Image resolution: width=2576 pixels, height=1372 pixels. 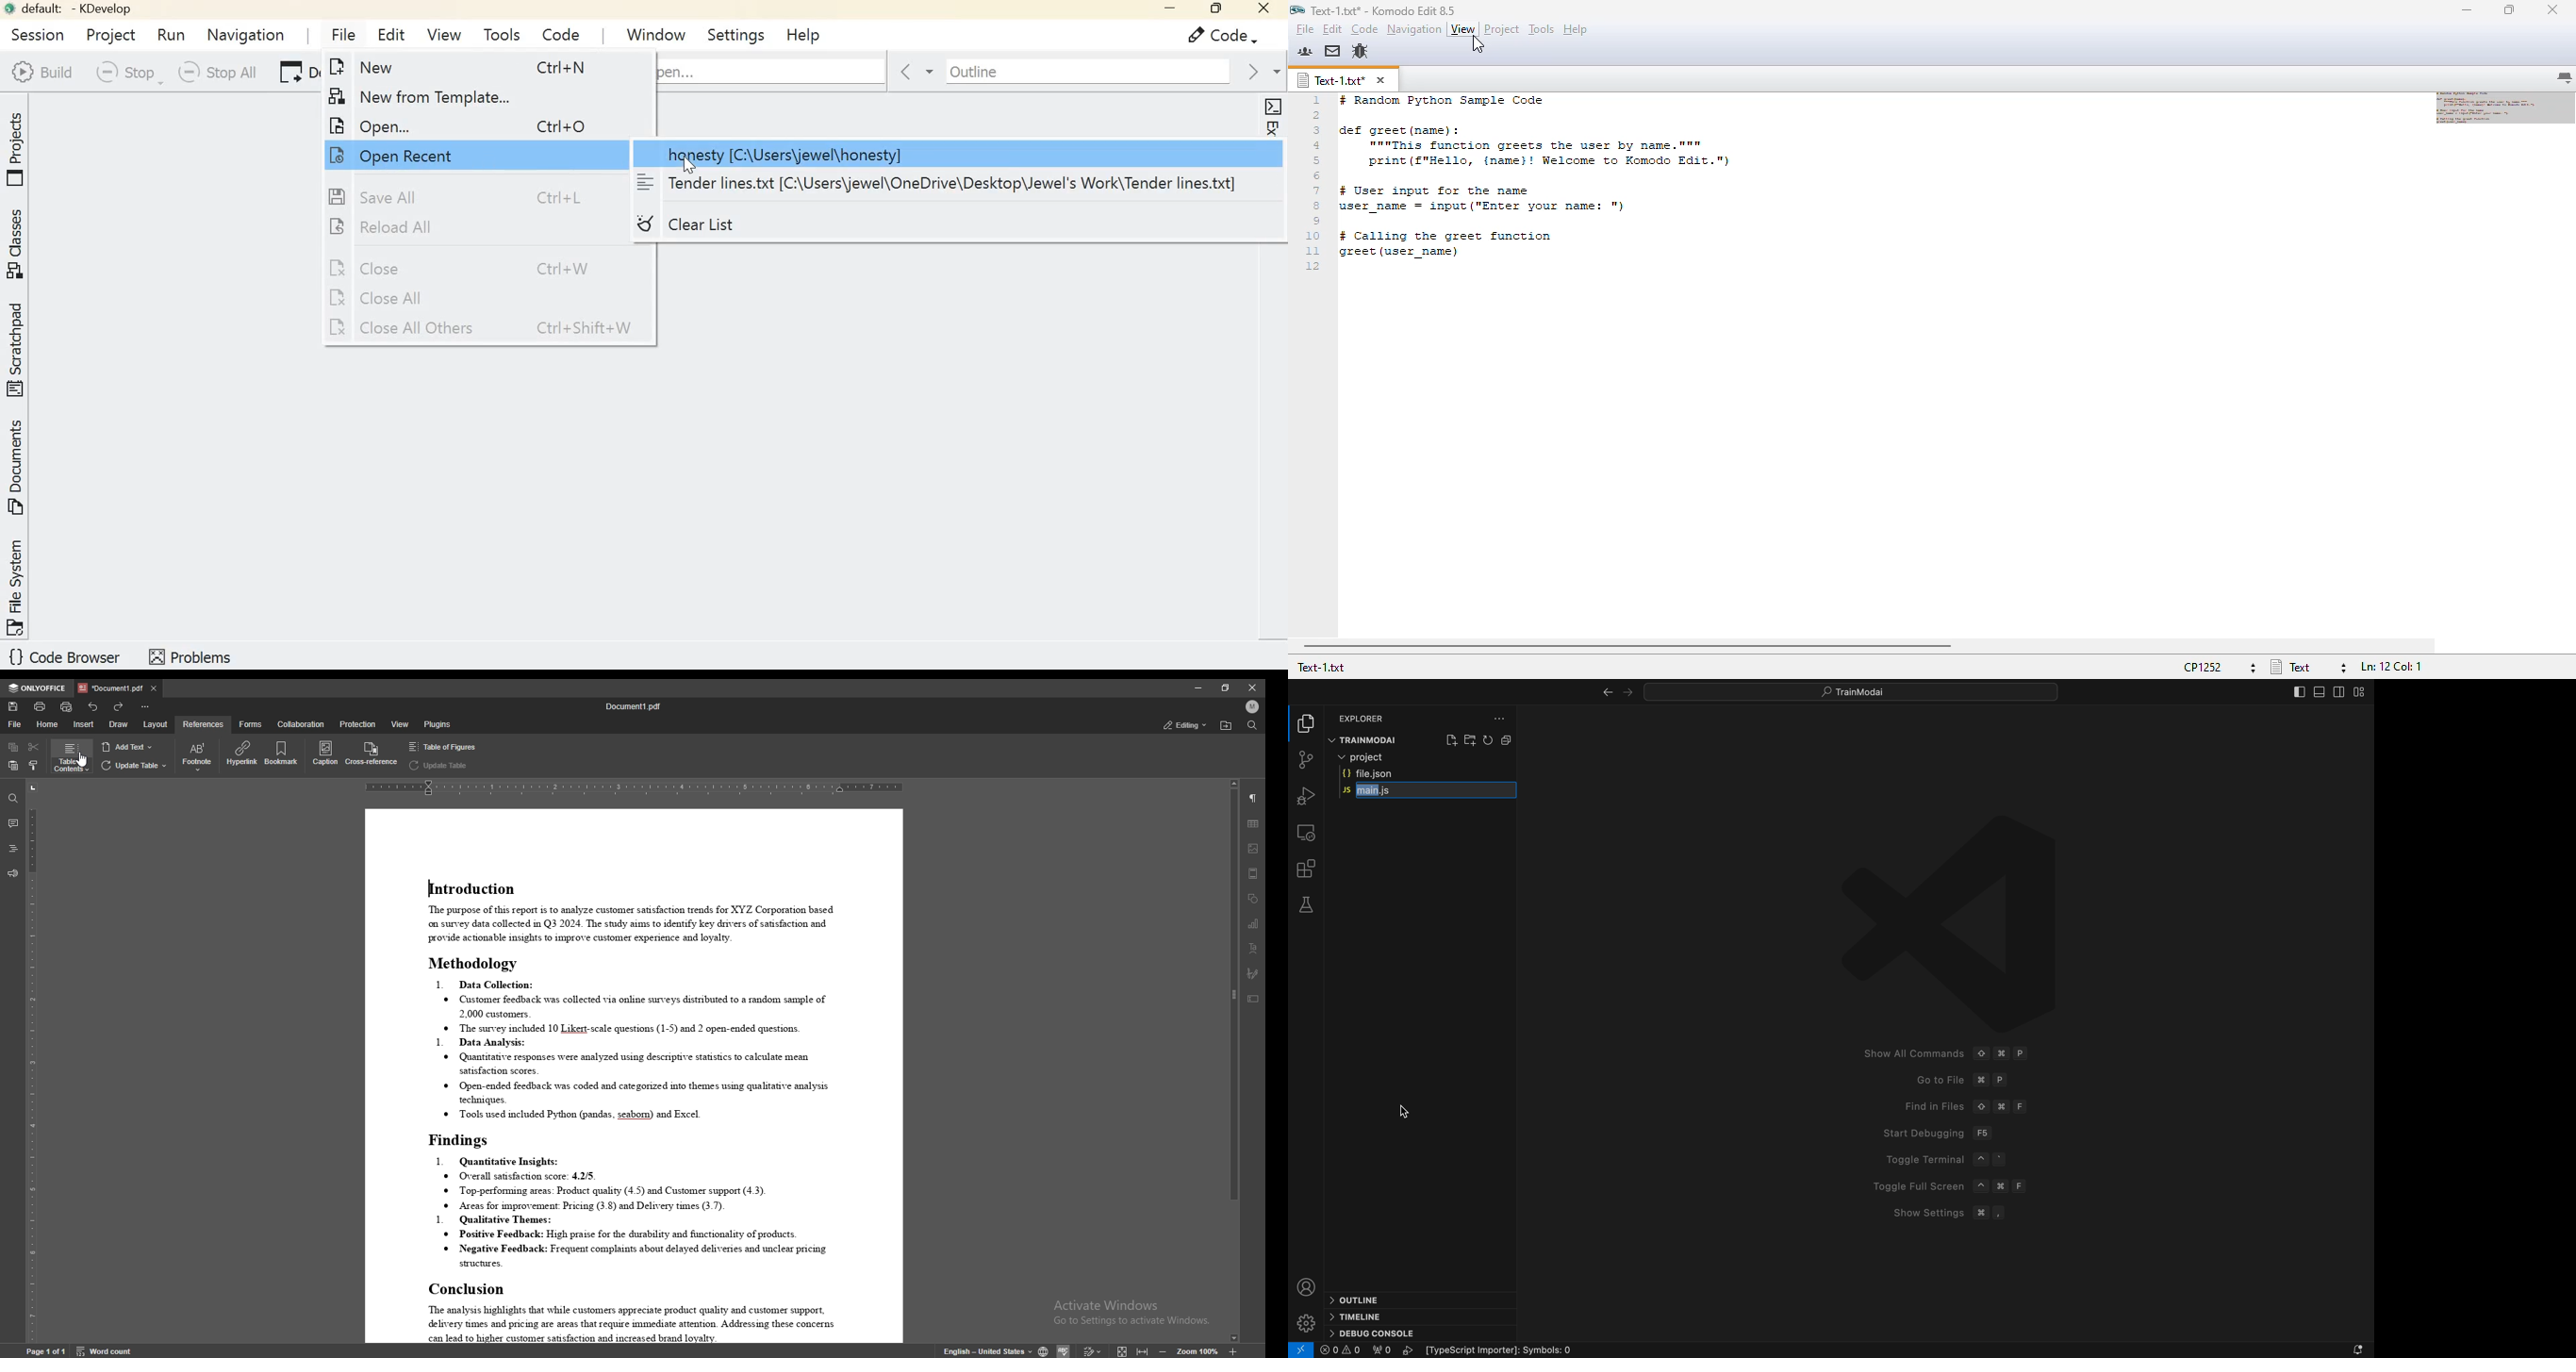 What do you see at coordinates (357, 724) in the screenshot?
I see `protection` at bounding box center [357, 724].